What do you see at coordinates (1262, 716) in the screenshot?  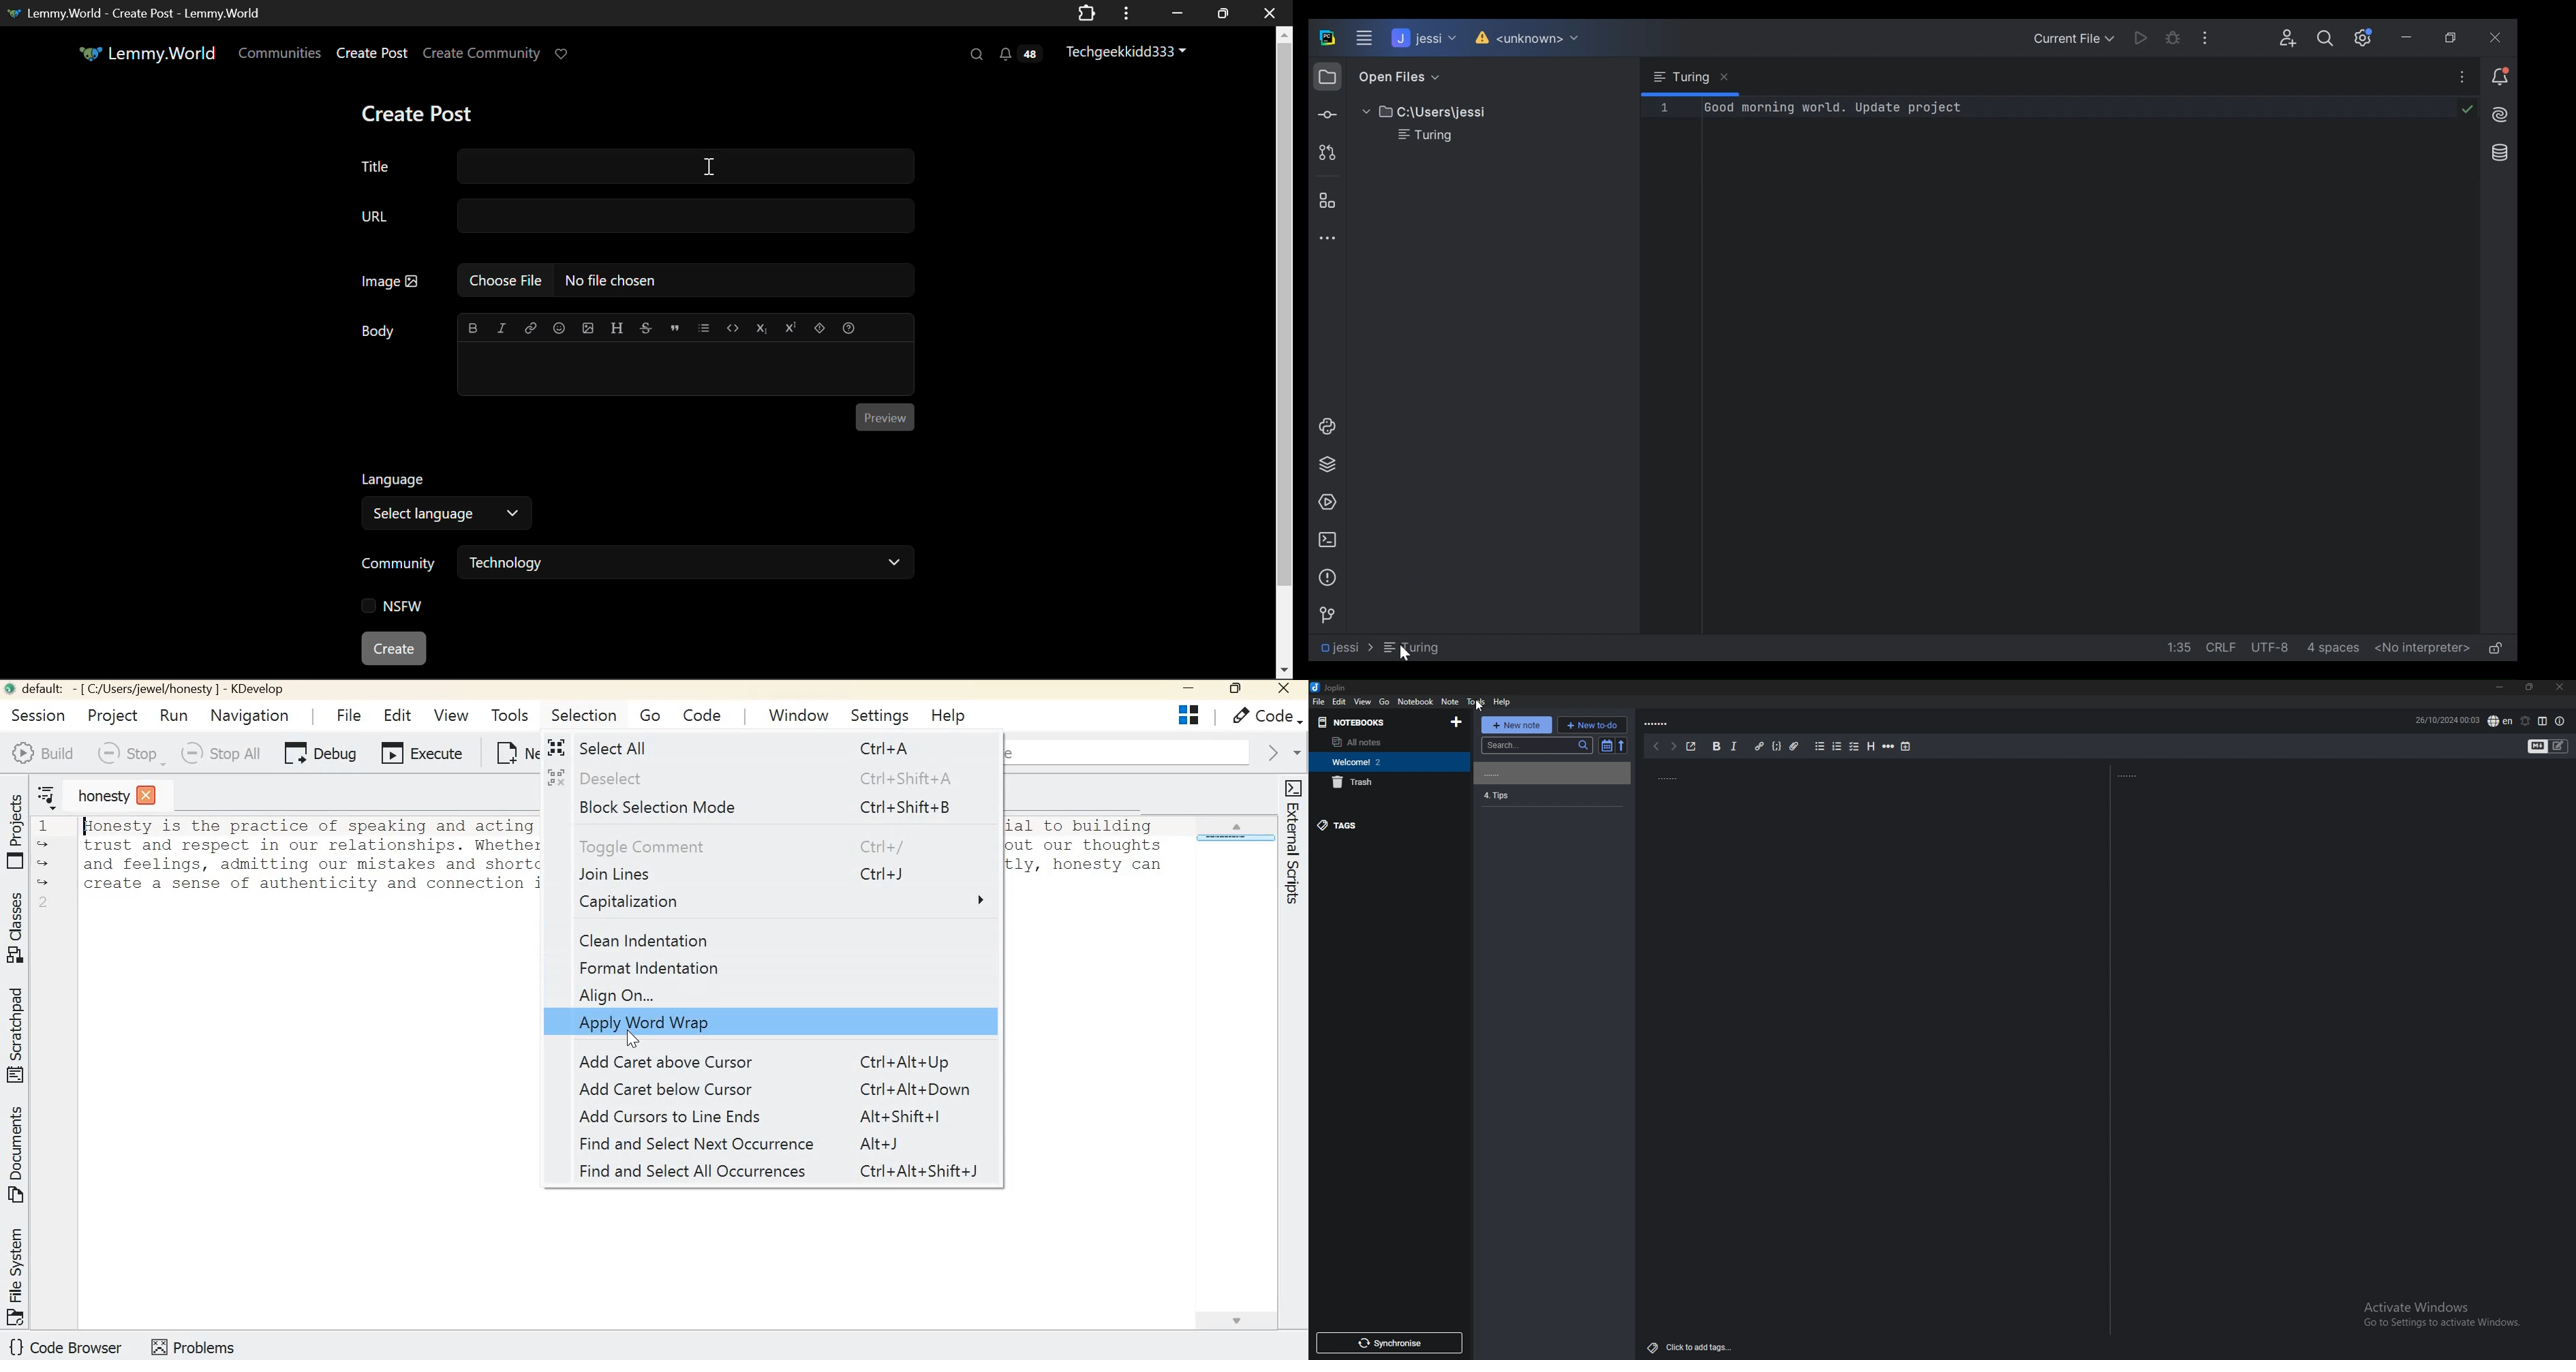 I see `Code` at bounding box center [1262, 716].